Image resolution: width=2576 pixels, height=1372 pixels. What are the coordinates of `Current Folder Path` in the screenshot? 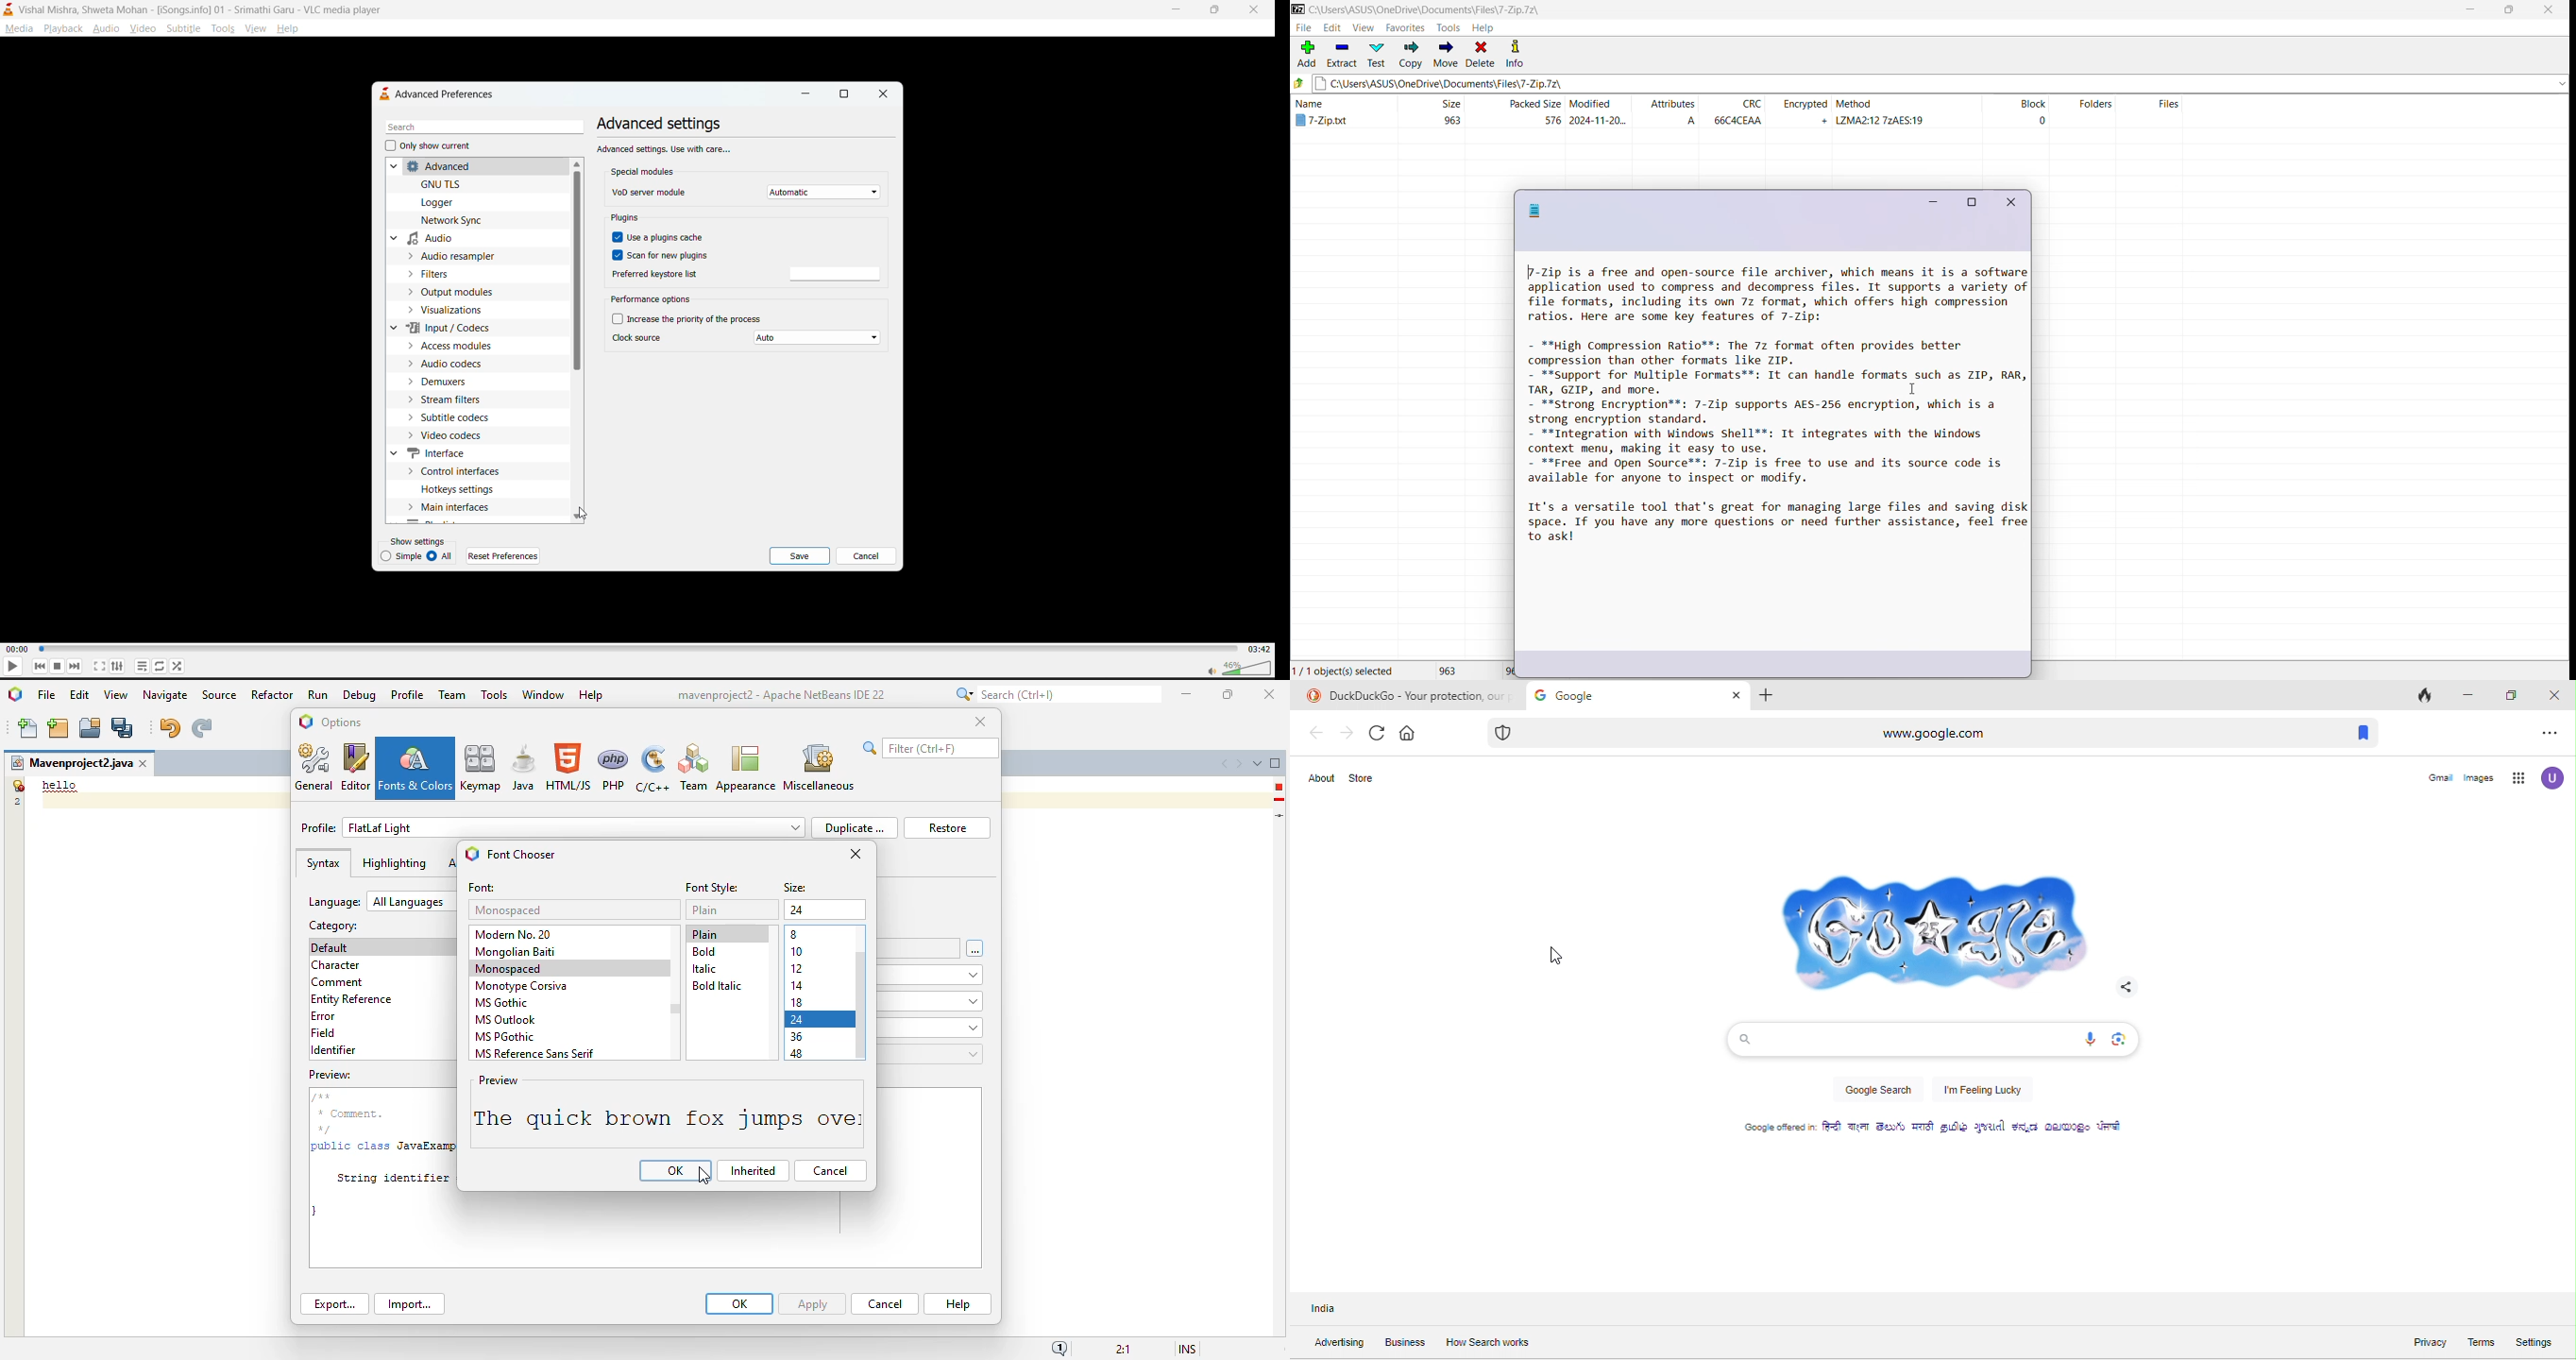 It's located at (1940, 81).